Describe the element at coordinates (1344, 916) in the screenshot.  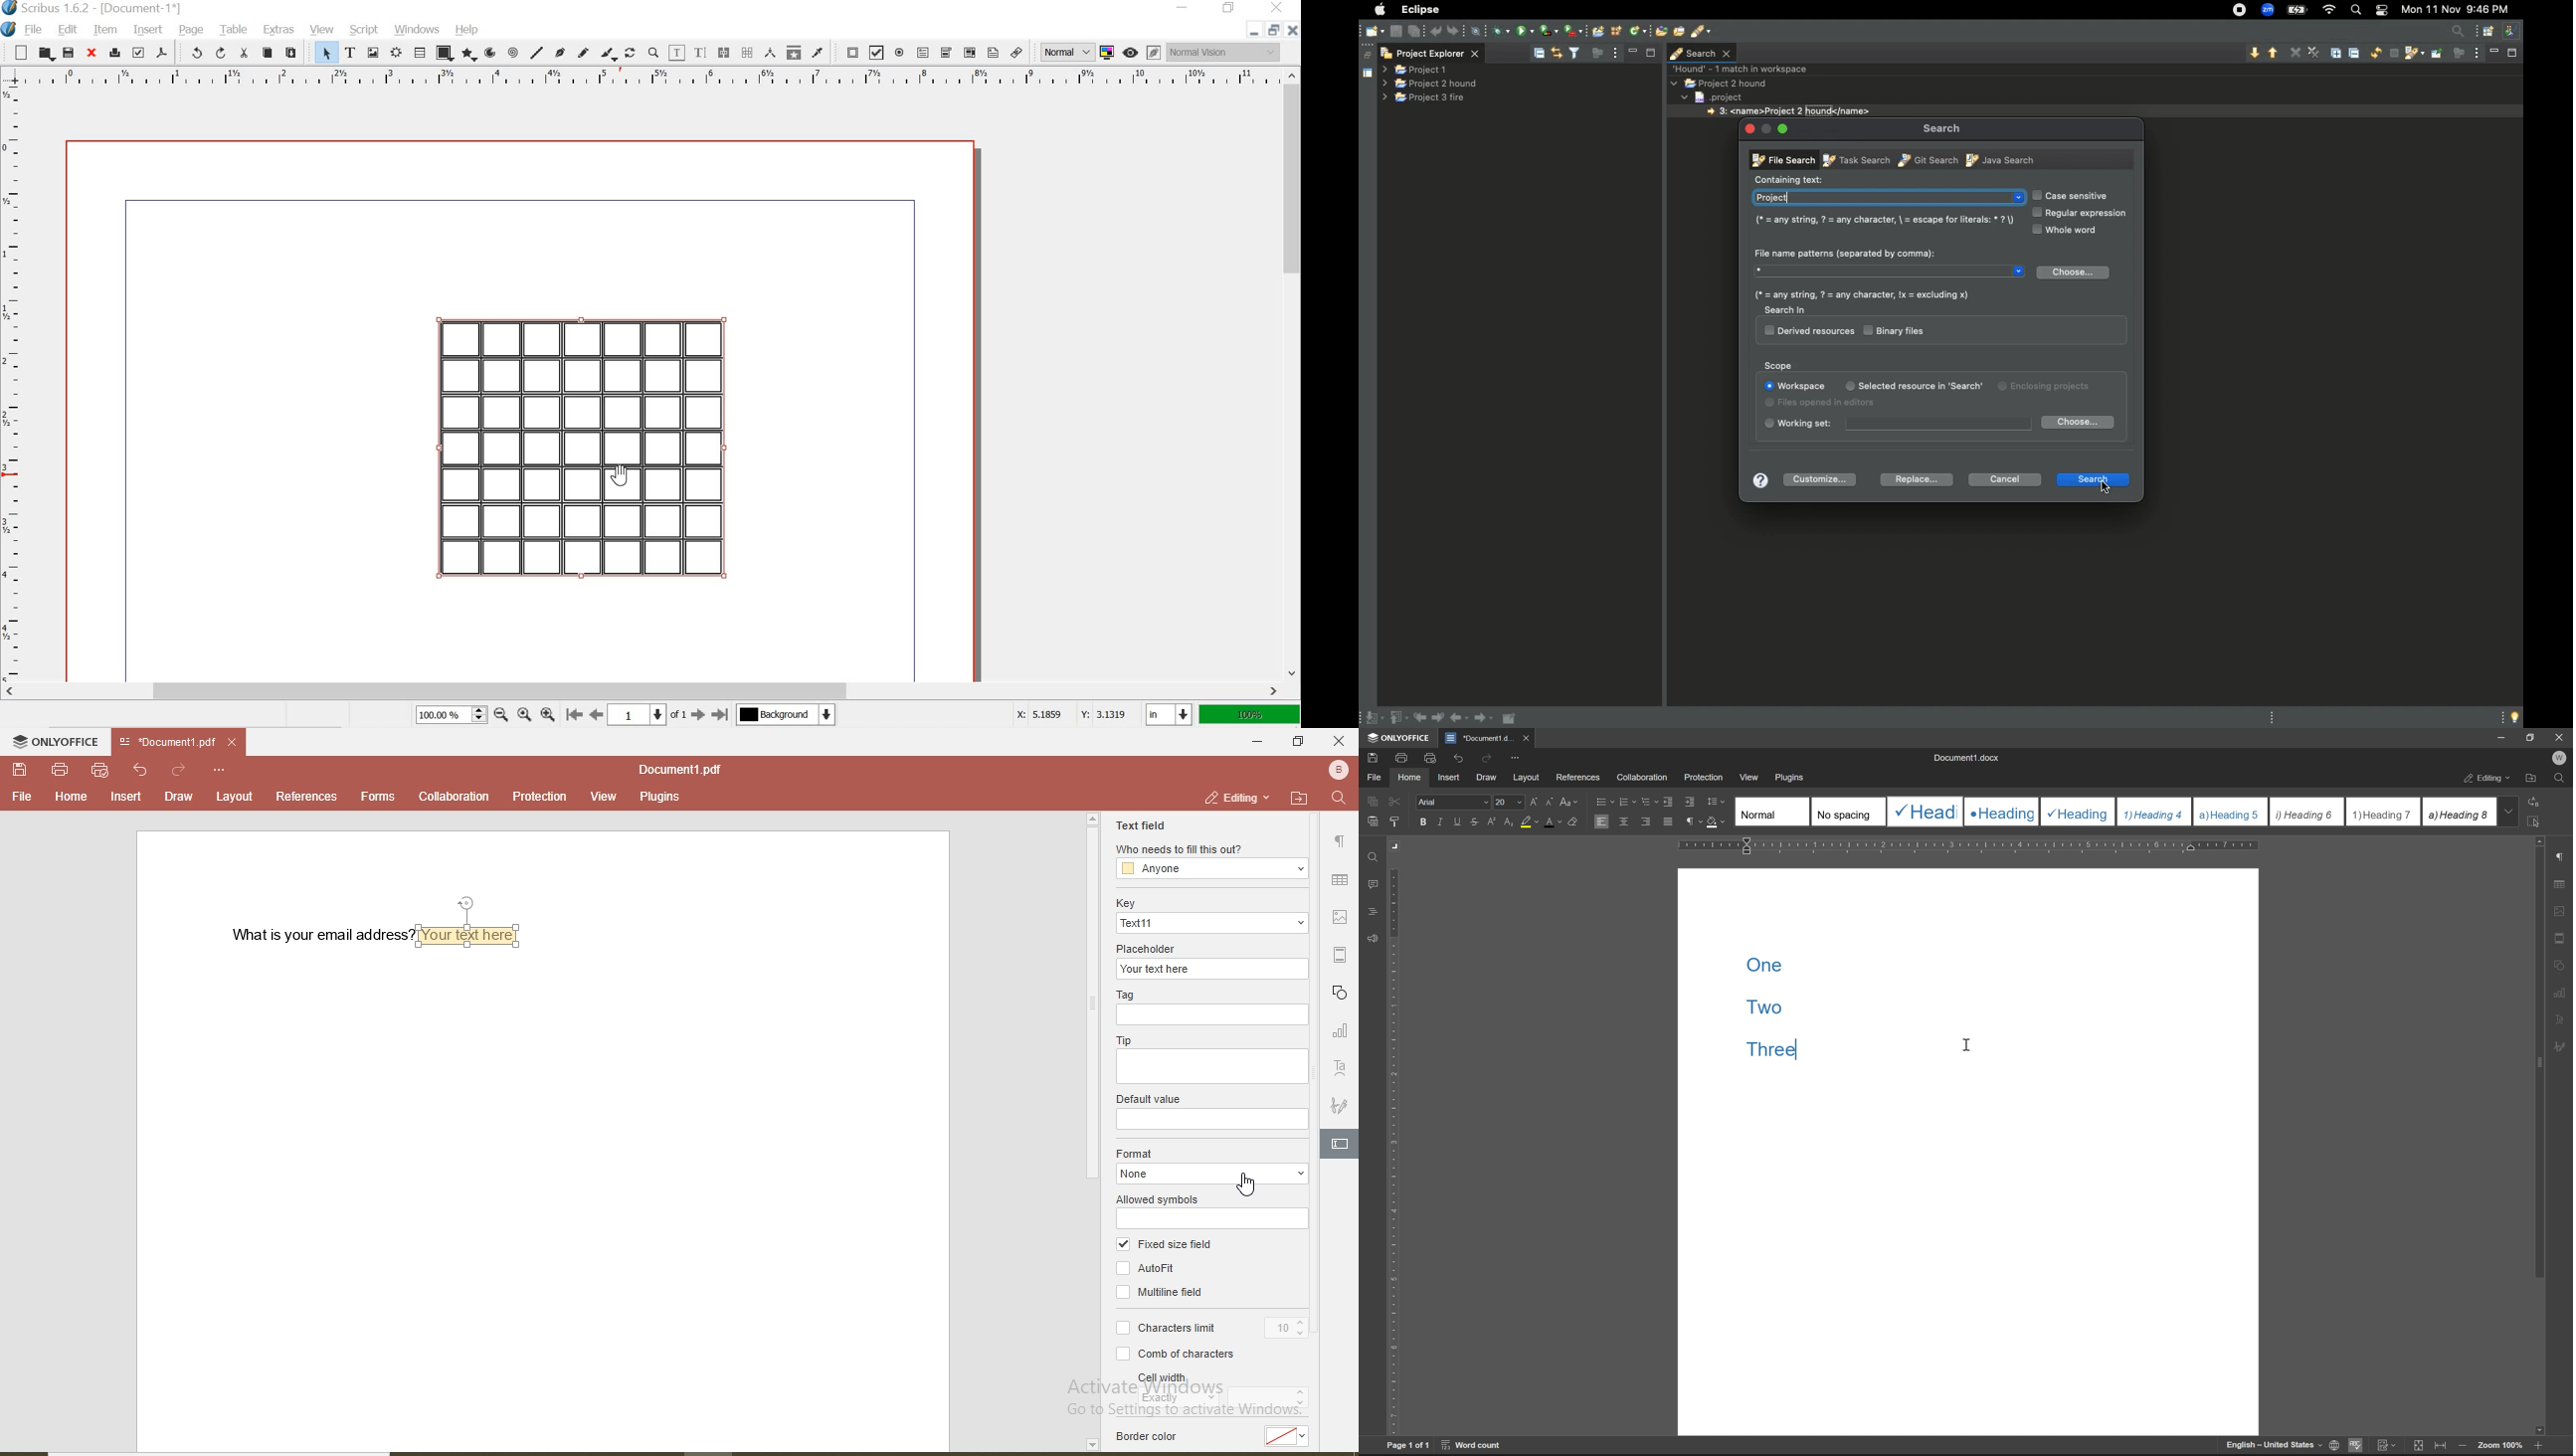
I see `picture` at that location.